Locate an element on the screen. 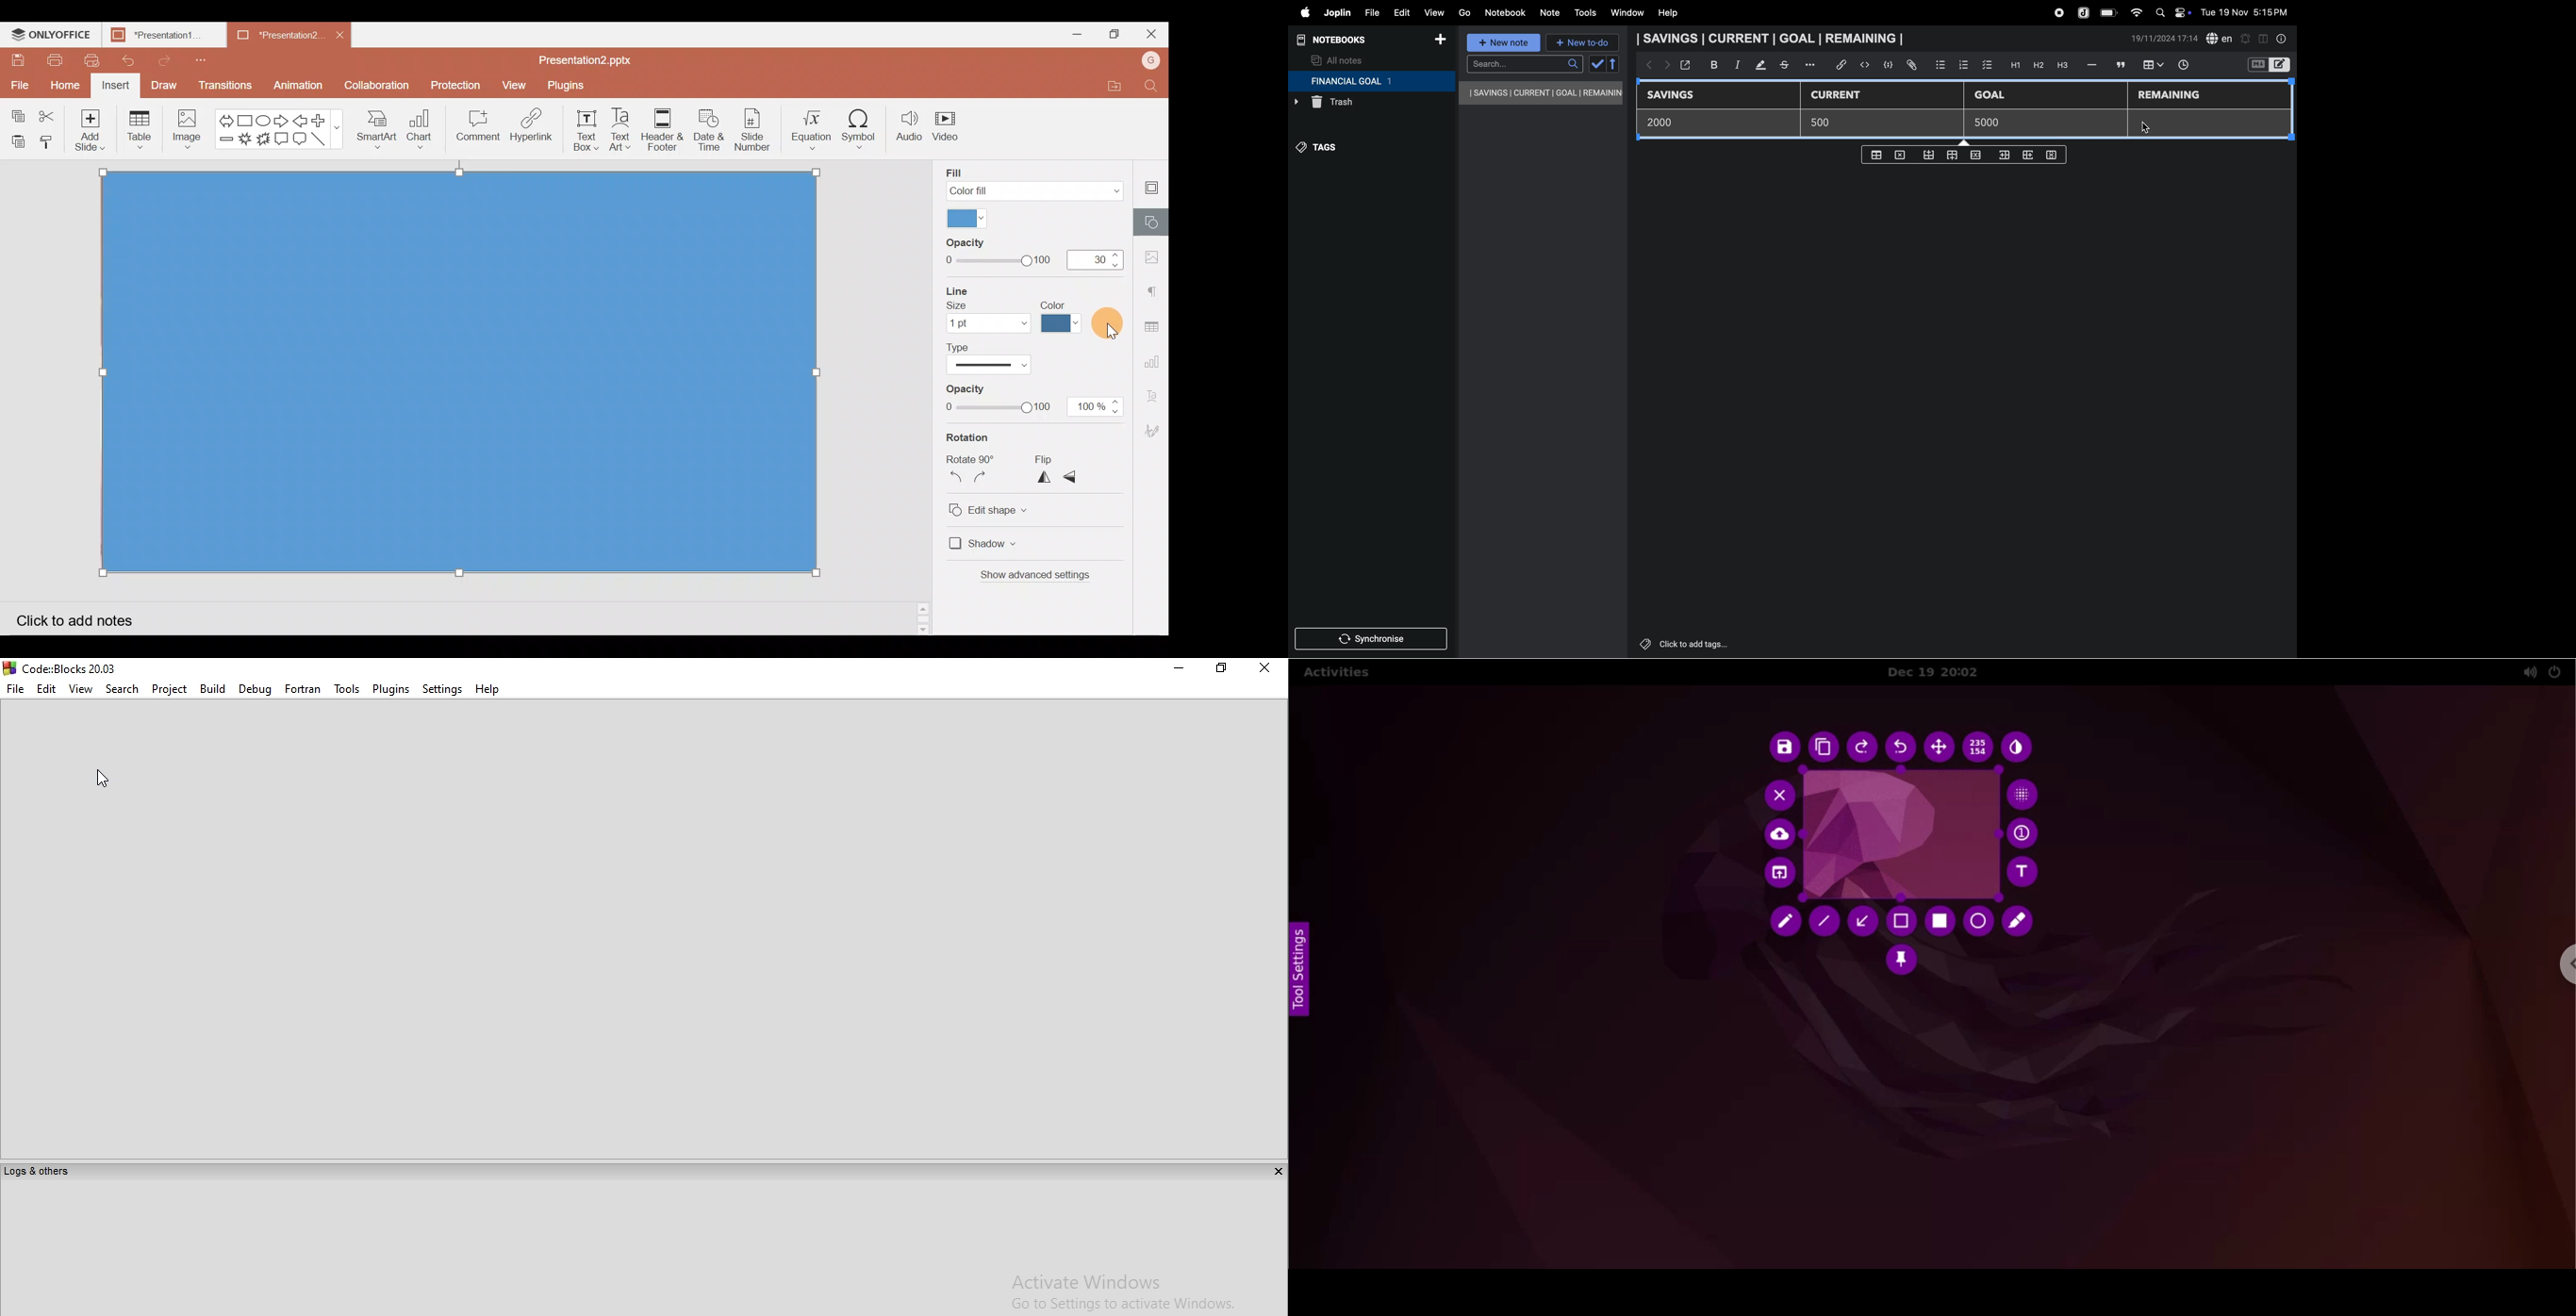 This screenshot has height=1316, width=2576. time is located at coordinates (2189, 66).